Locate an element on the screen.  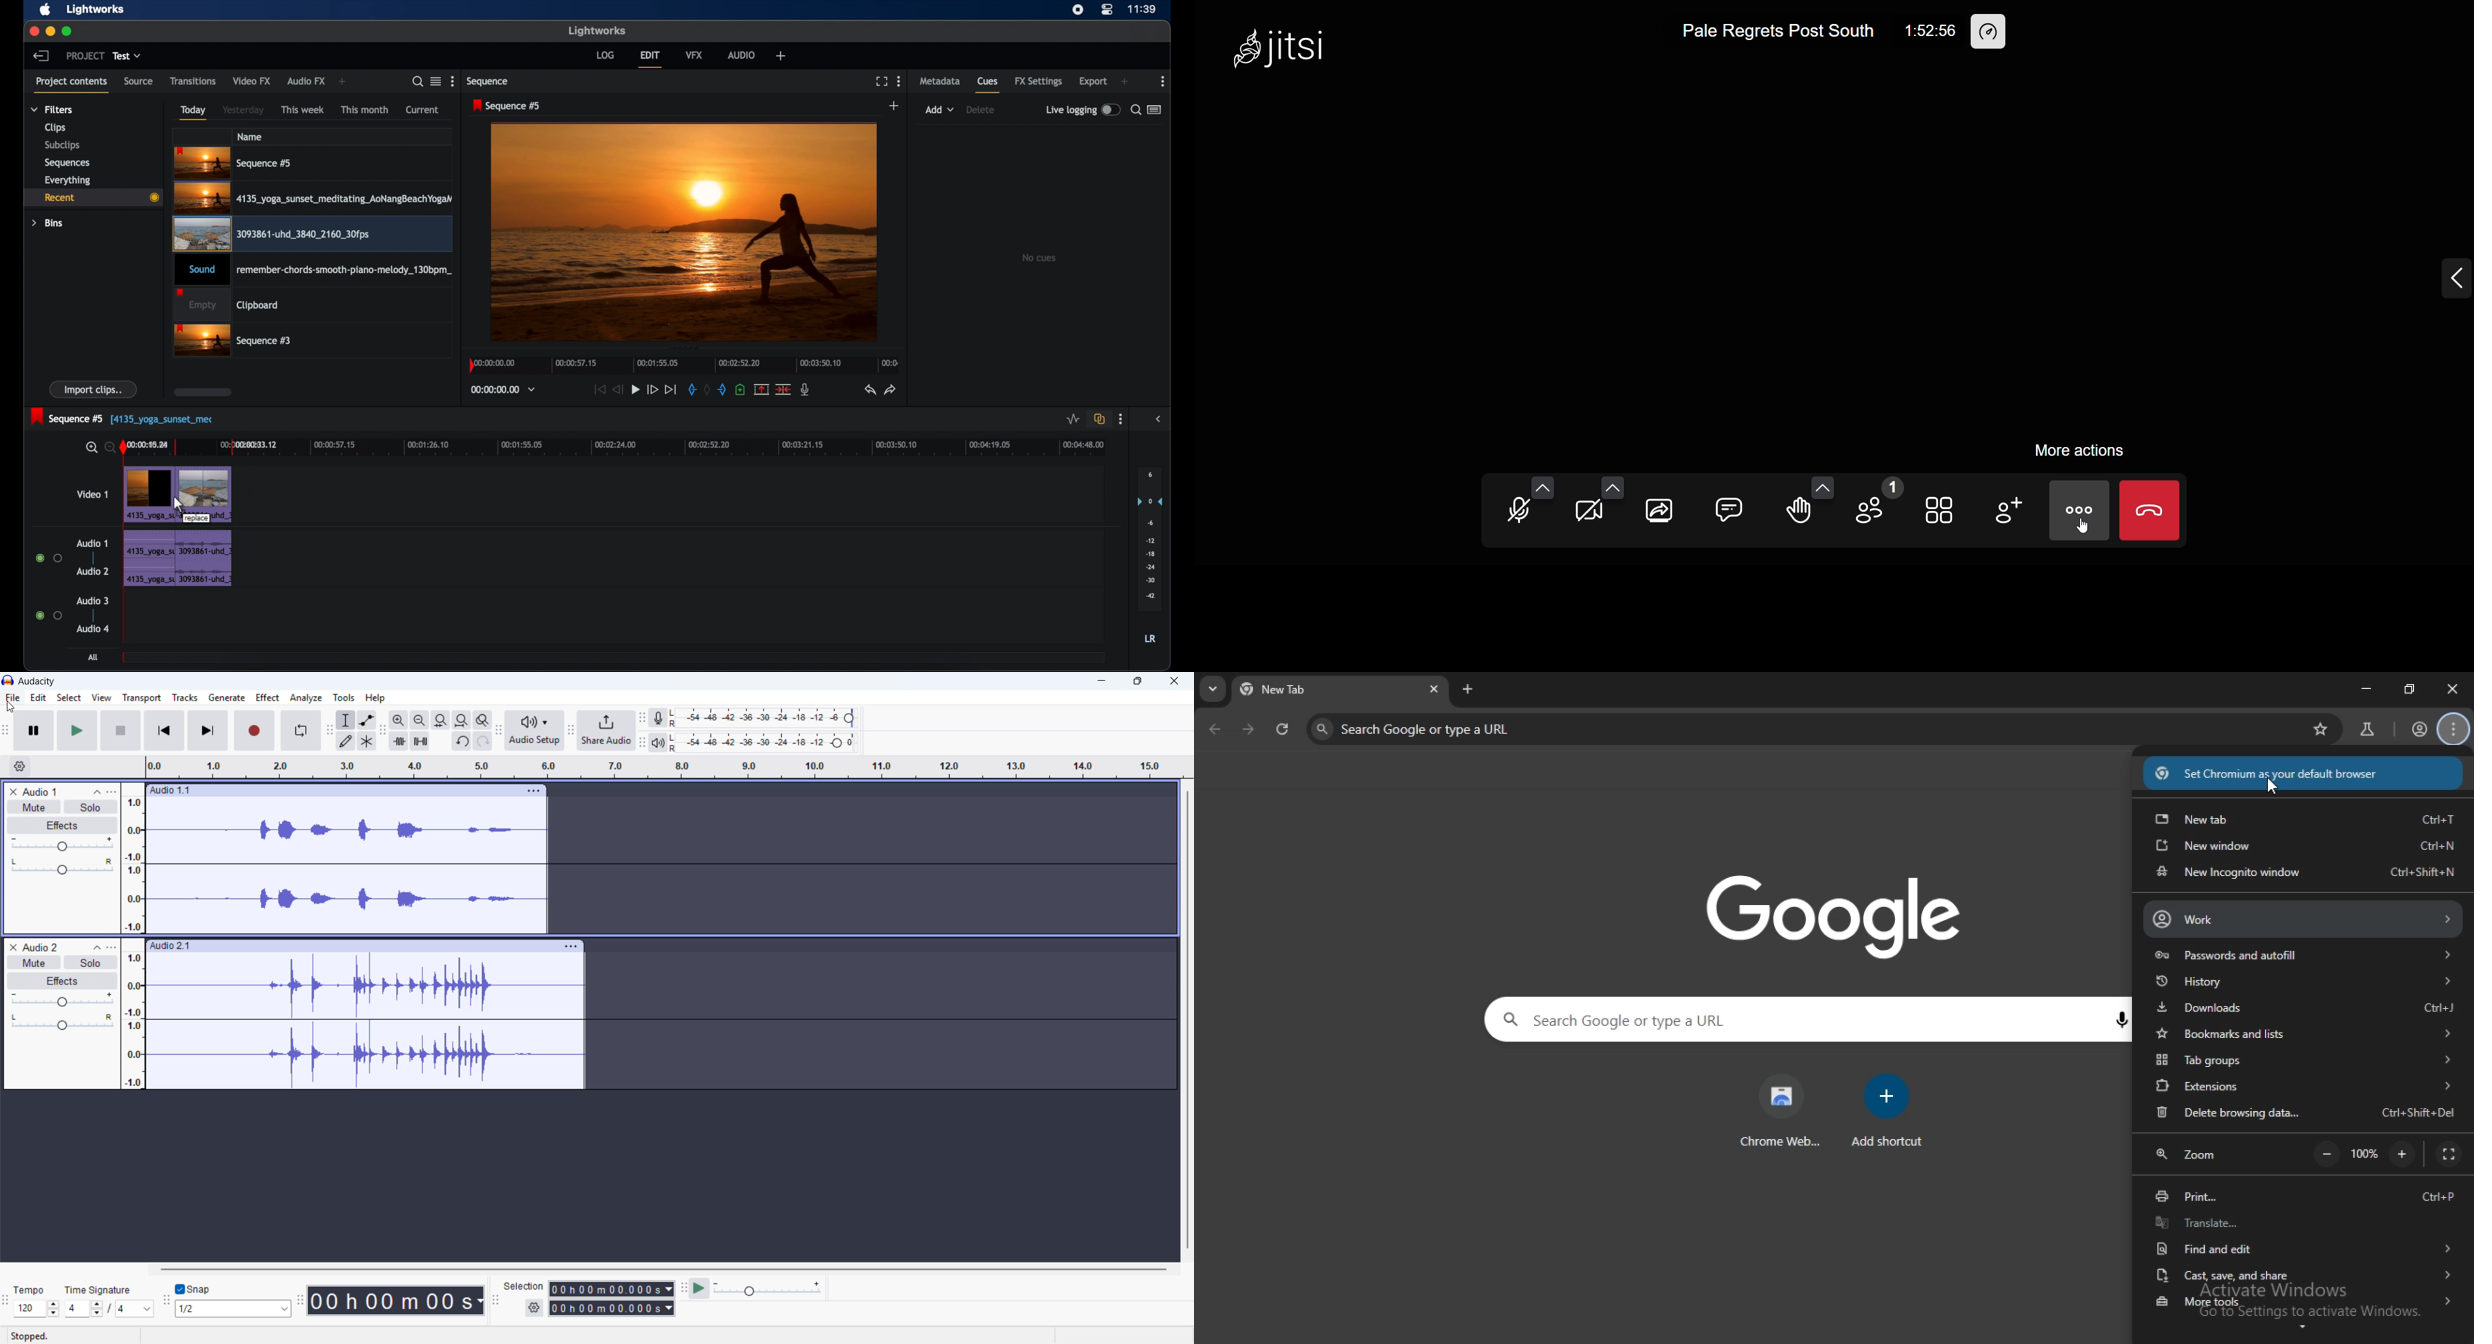
recent is located at coordinates (93, 198).